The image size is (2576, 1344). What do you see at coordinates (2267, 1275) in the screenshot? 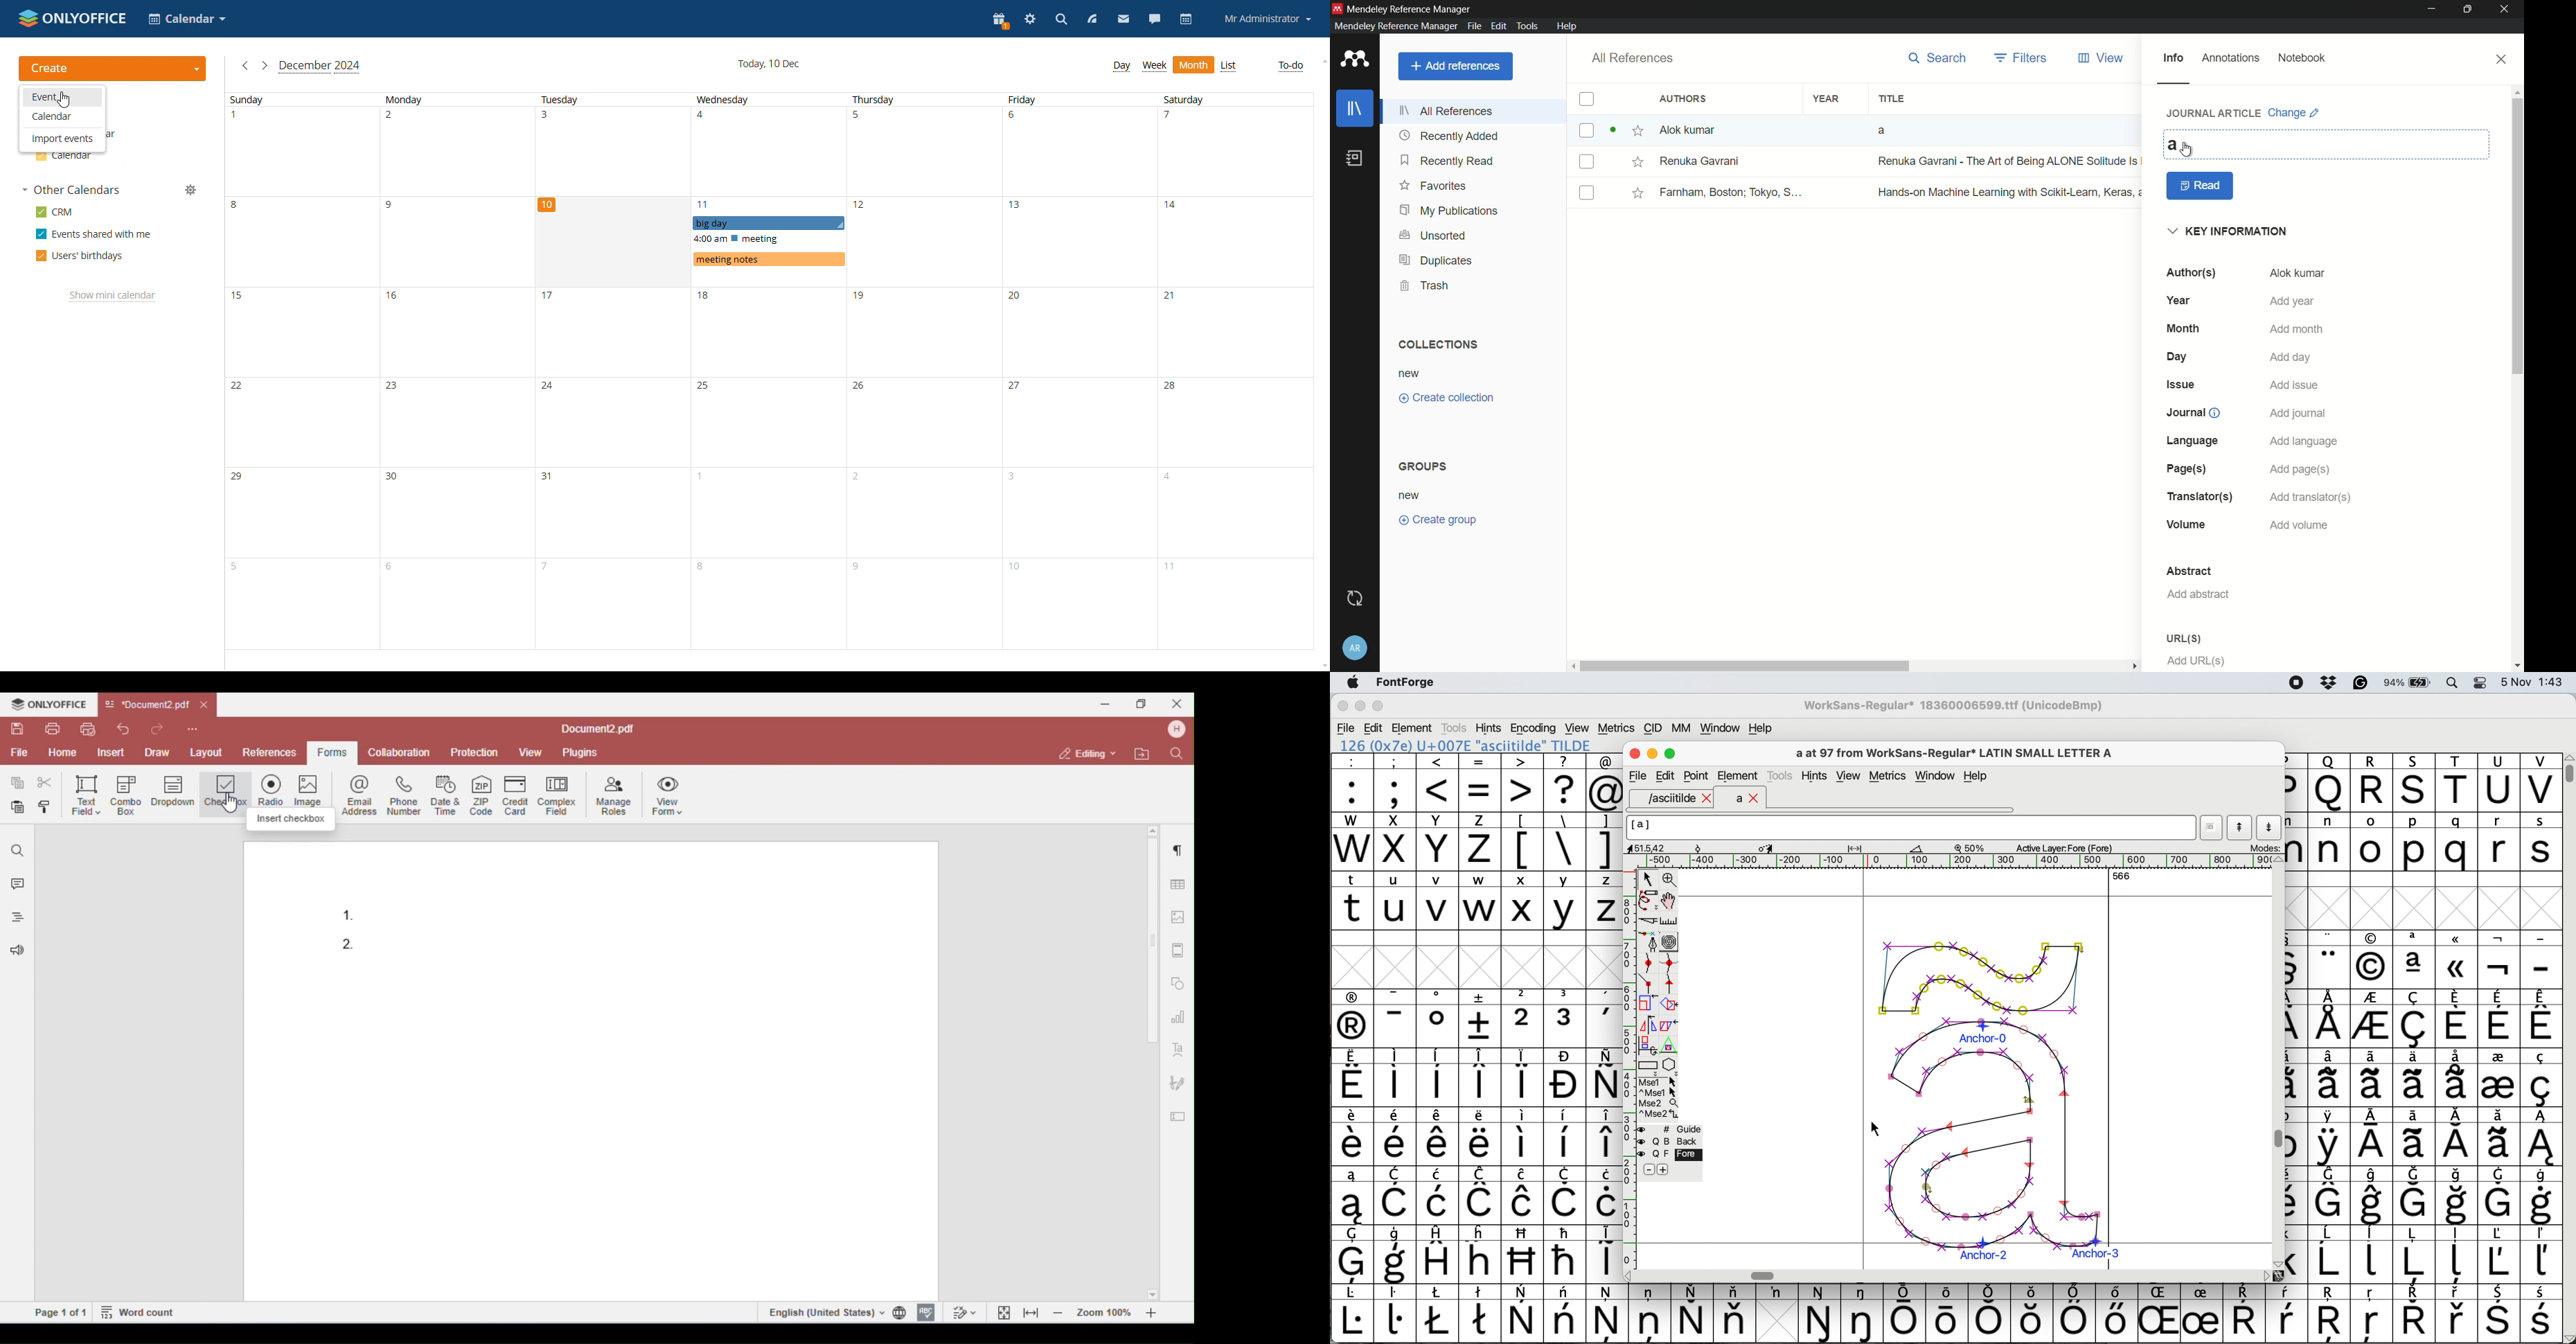
I see `scroll button` at bounding box center [2267, 1275].